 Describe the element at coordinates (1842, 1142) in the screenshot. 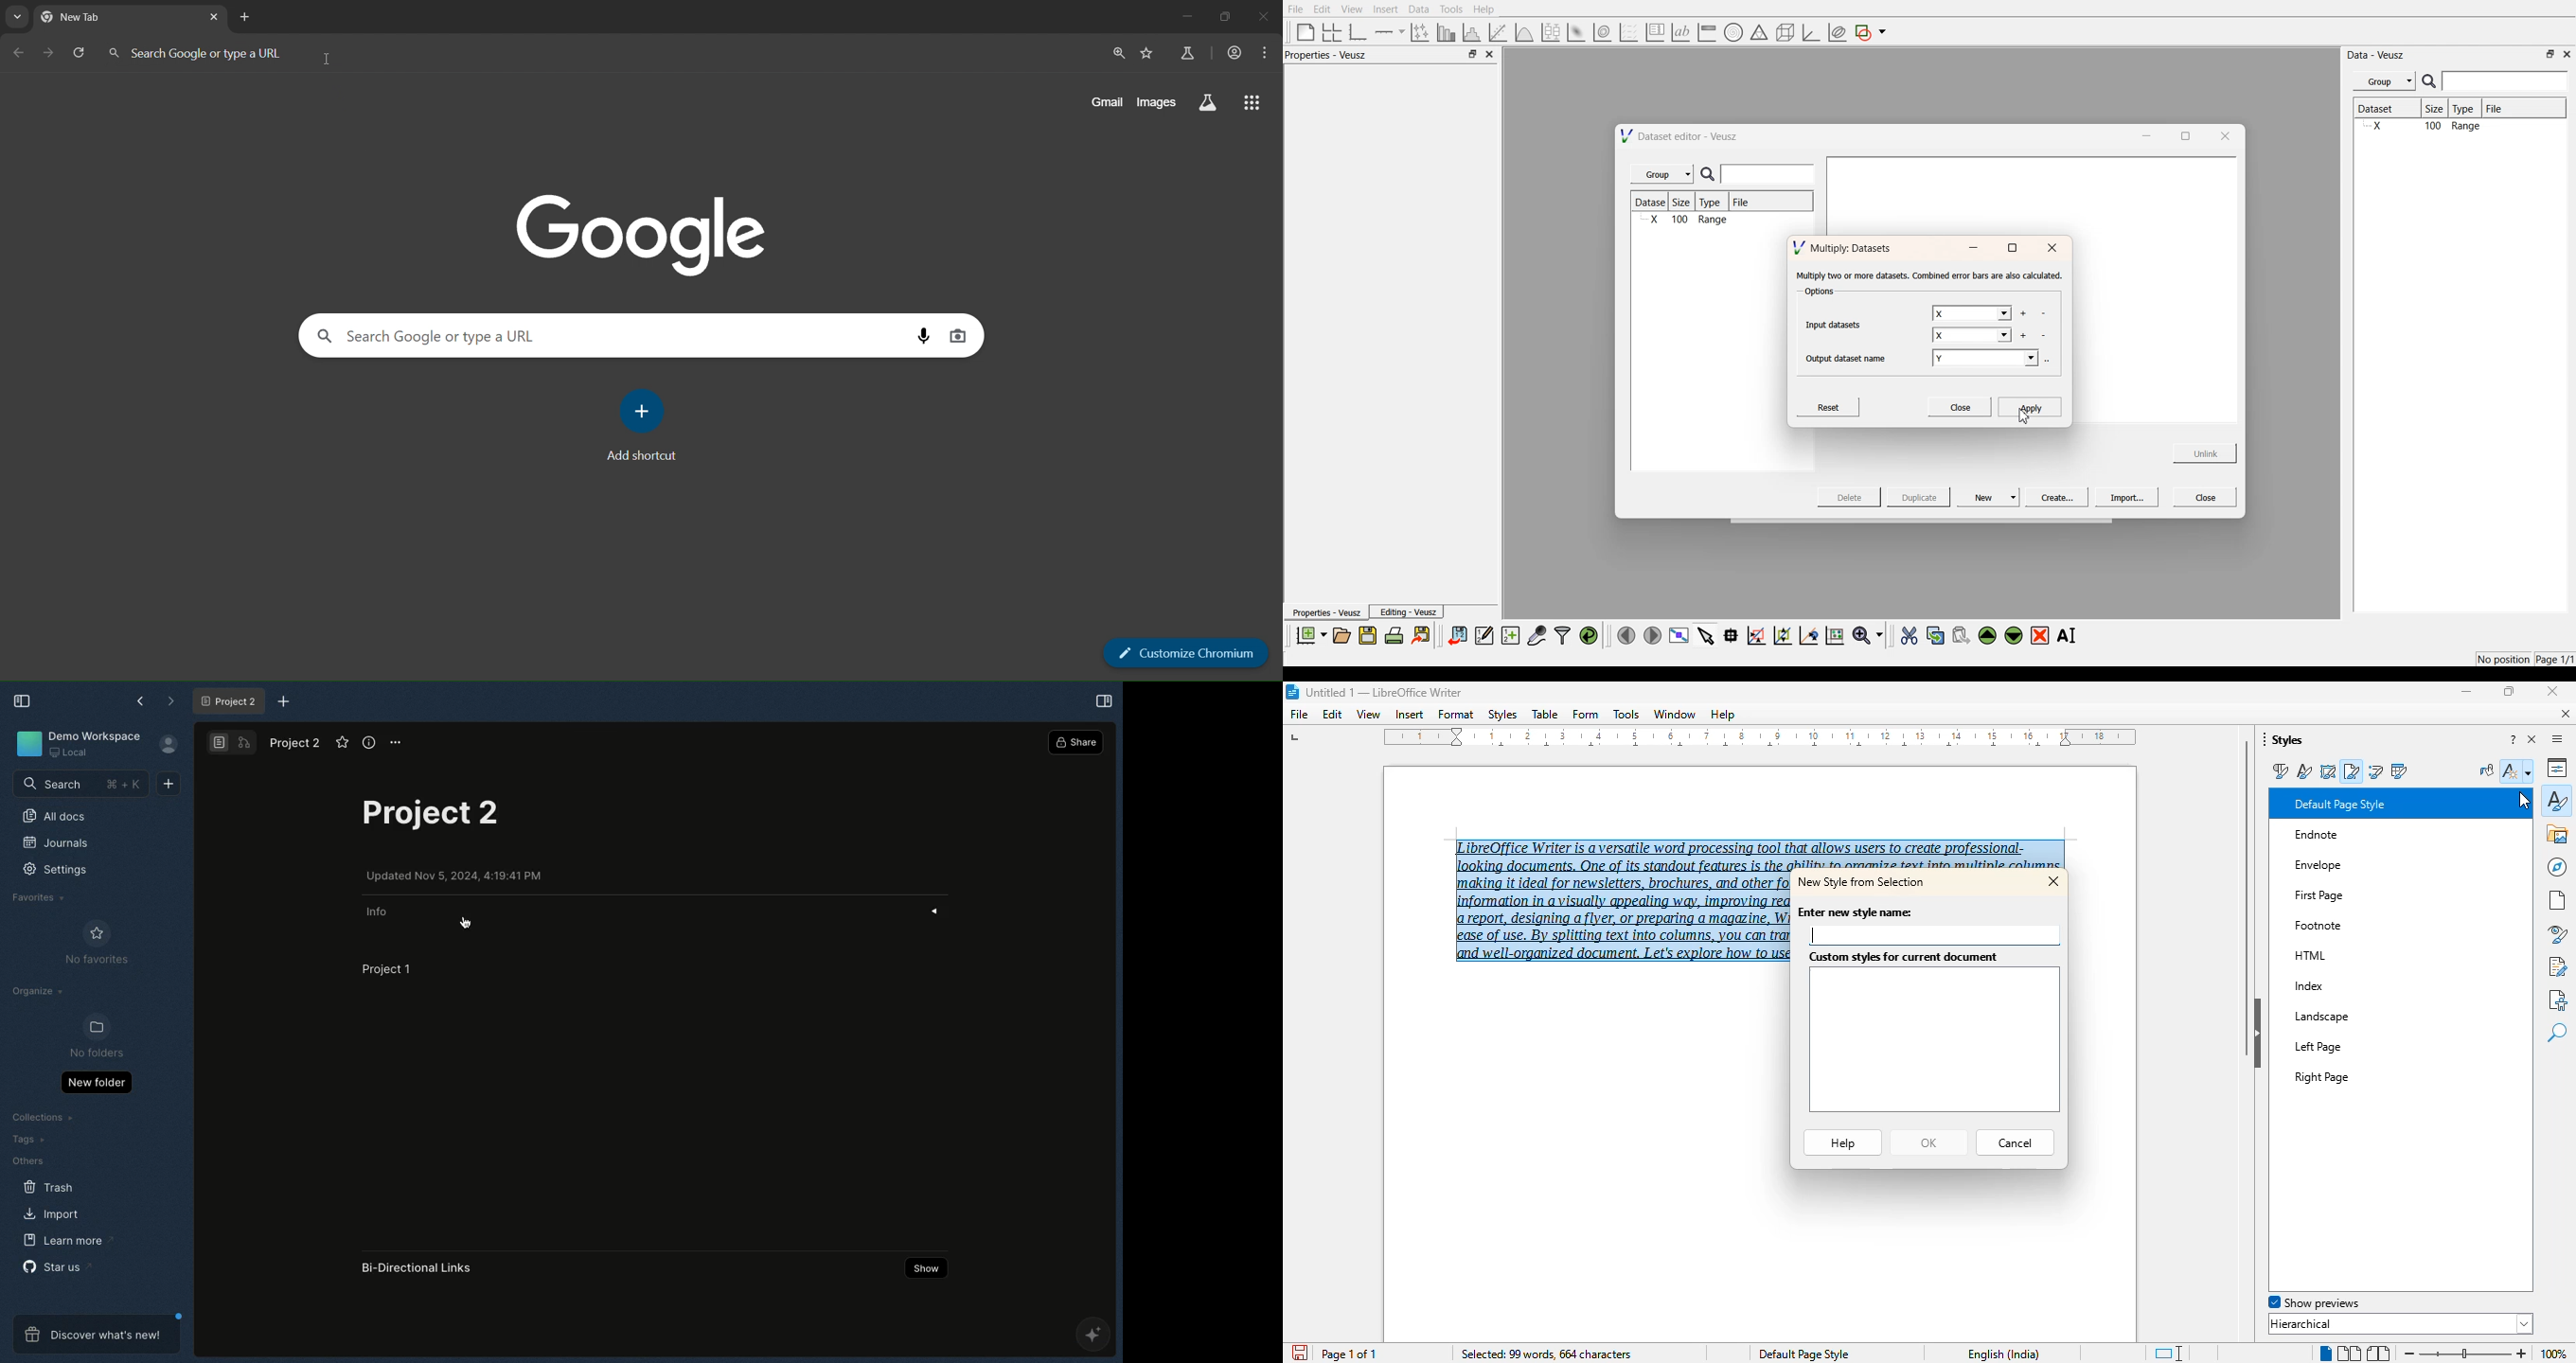

I see `help` at that location.